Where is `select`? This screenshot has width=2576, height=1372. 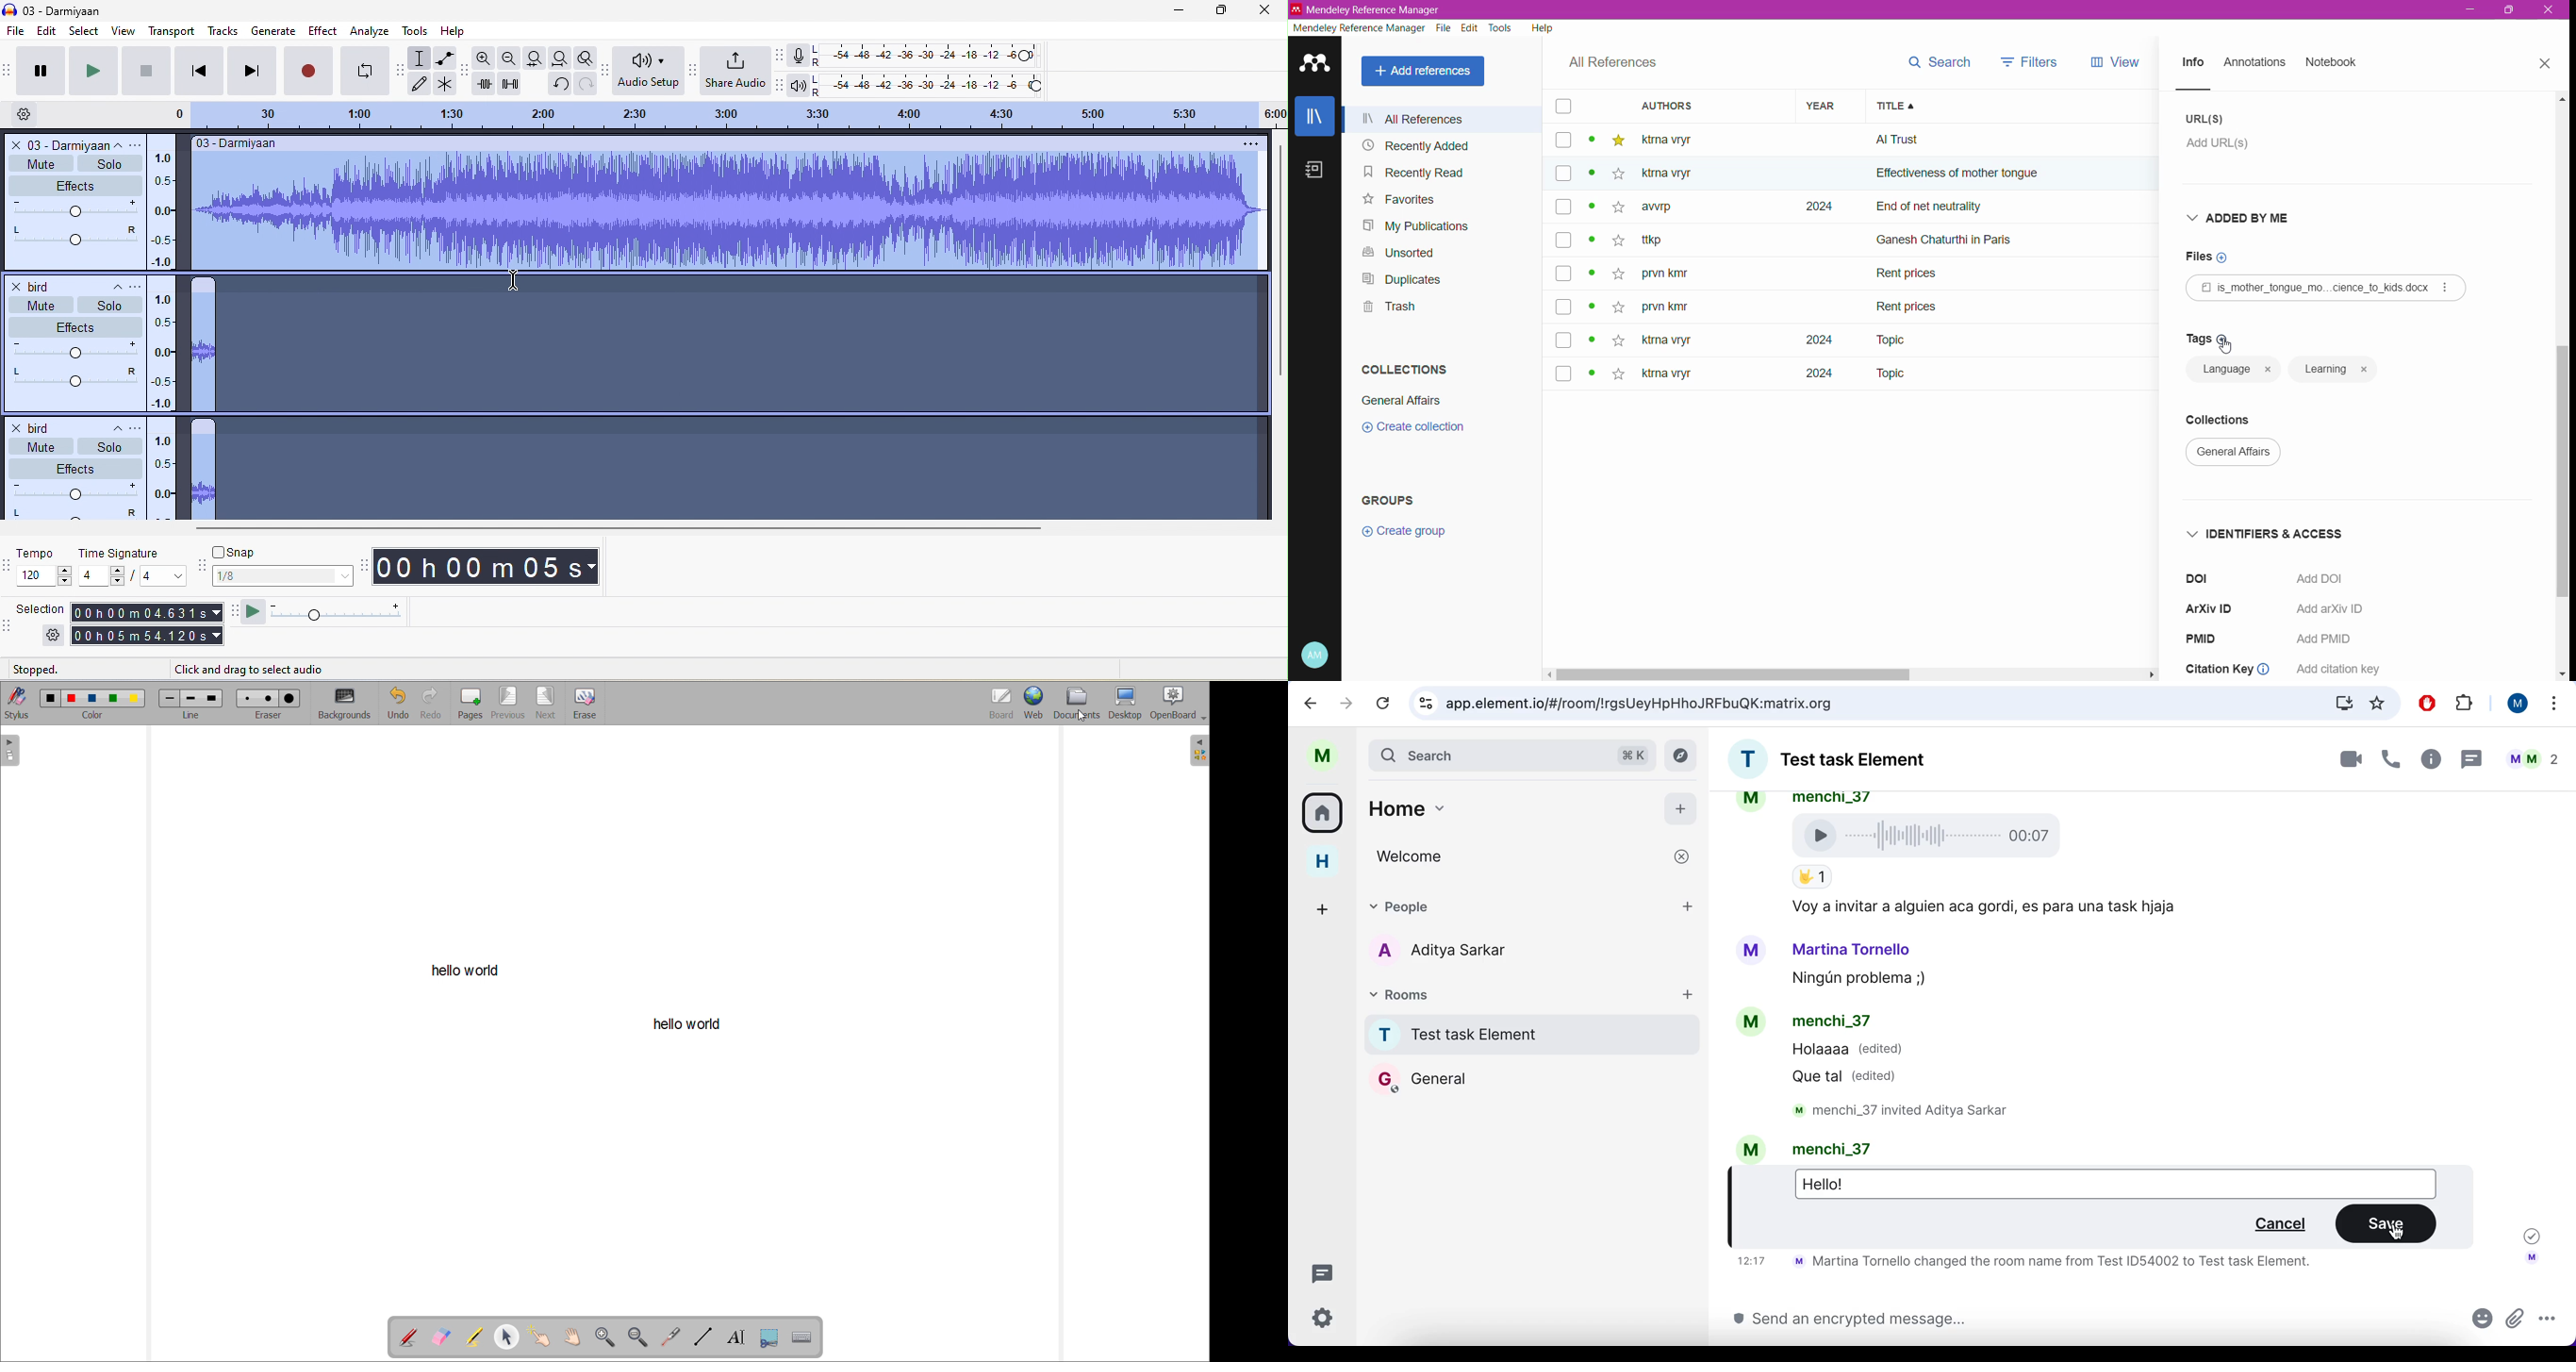
select is located at coordinates (87, 30).